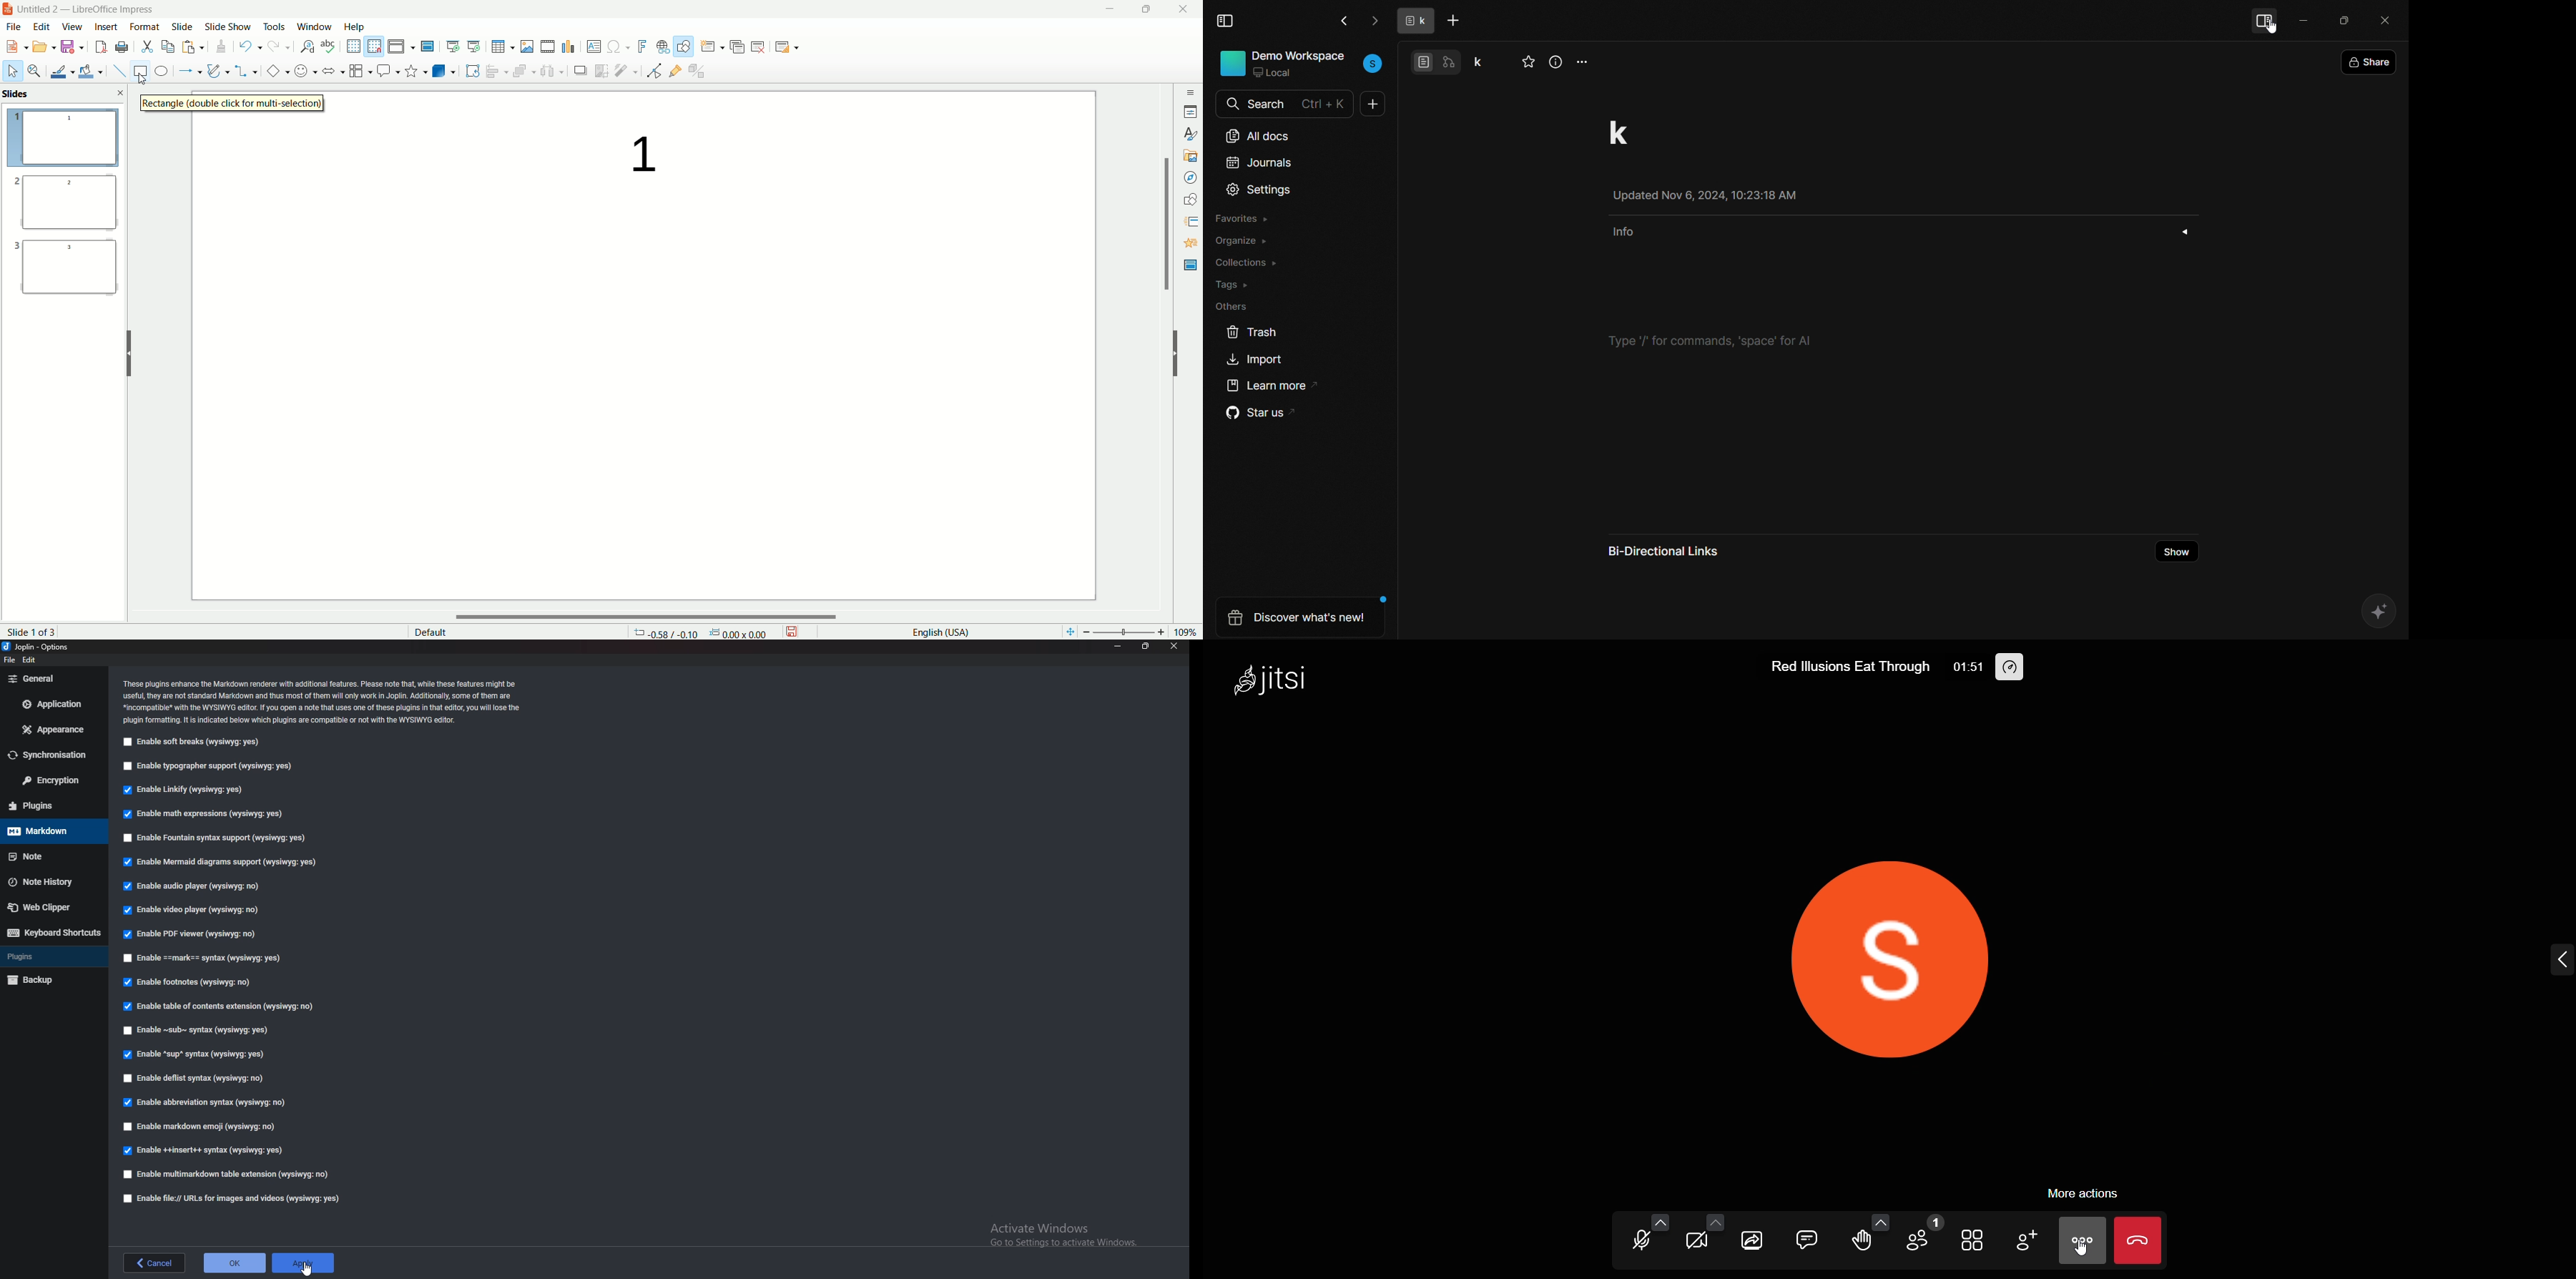 The height and width of the screenshot is (1288, 2576). Describe the element at coordinates (34, 647) in the screenshot. I see `Joblin - options (logo and name)` at that location.